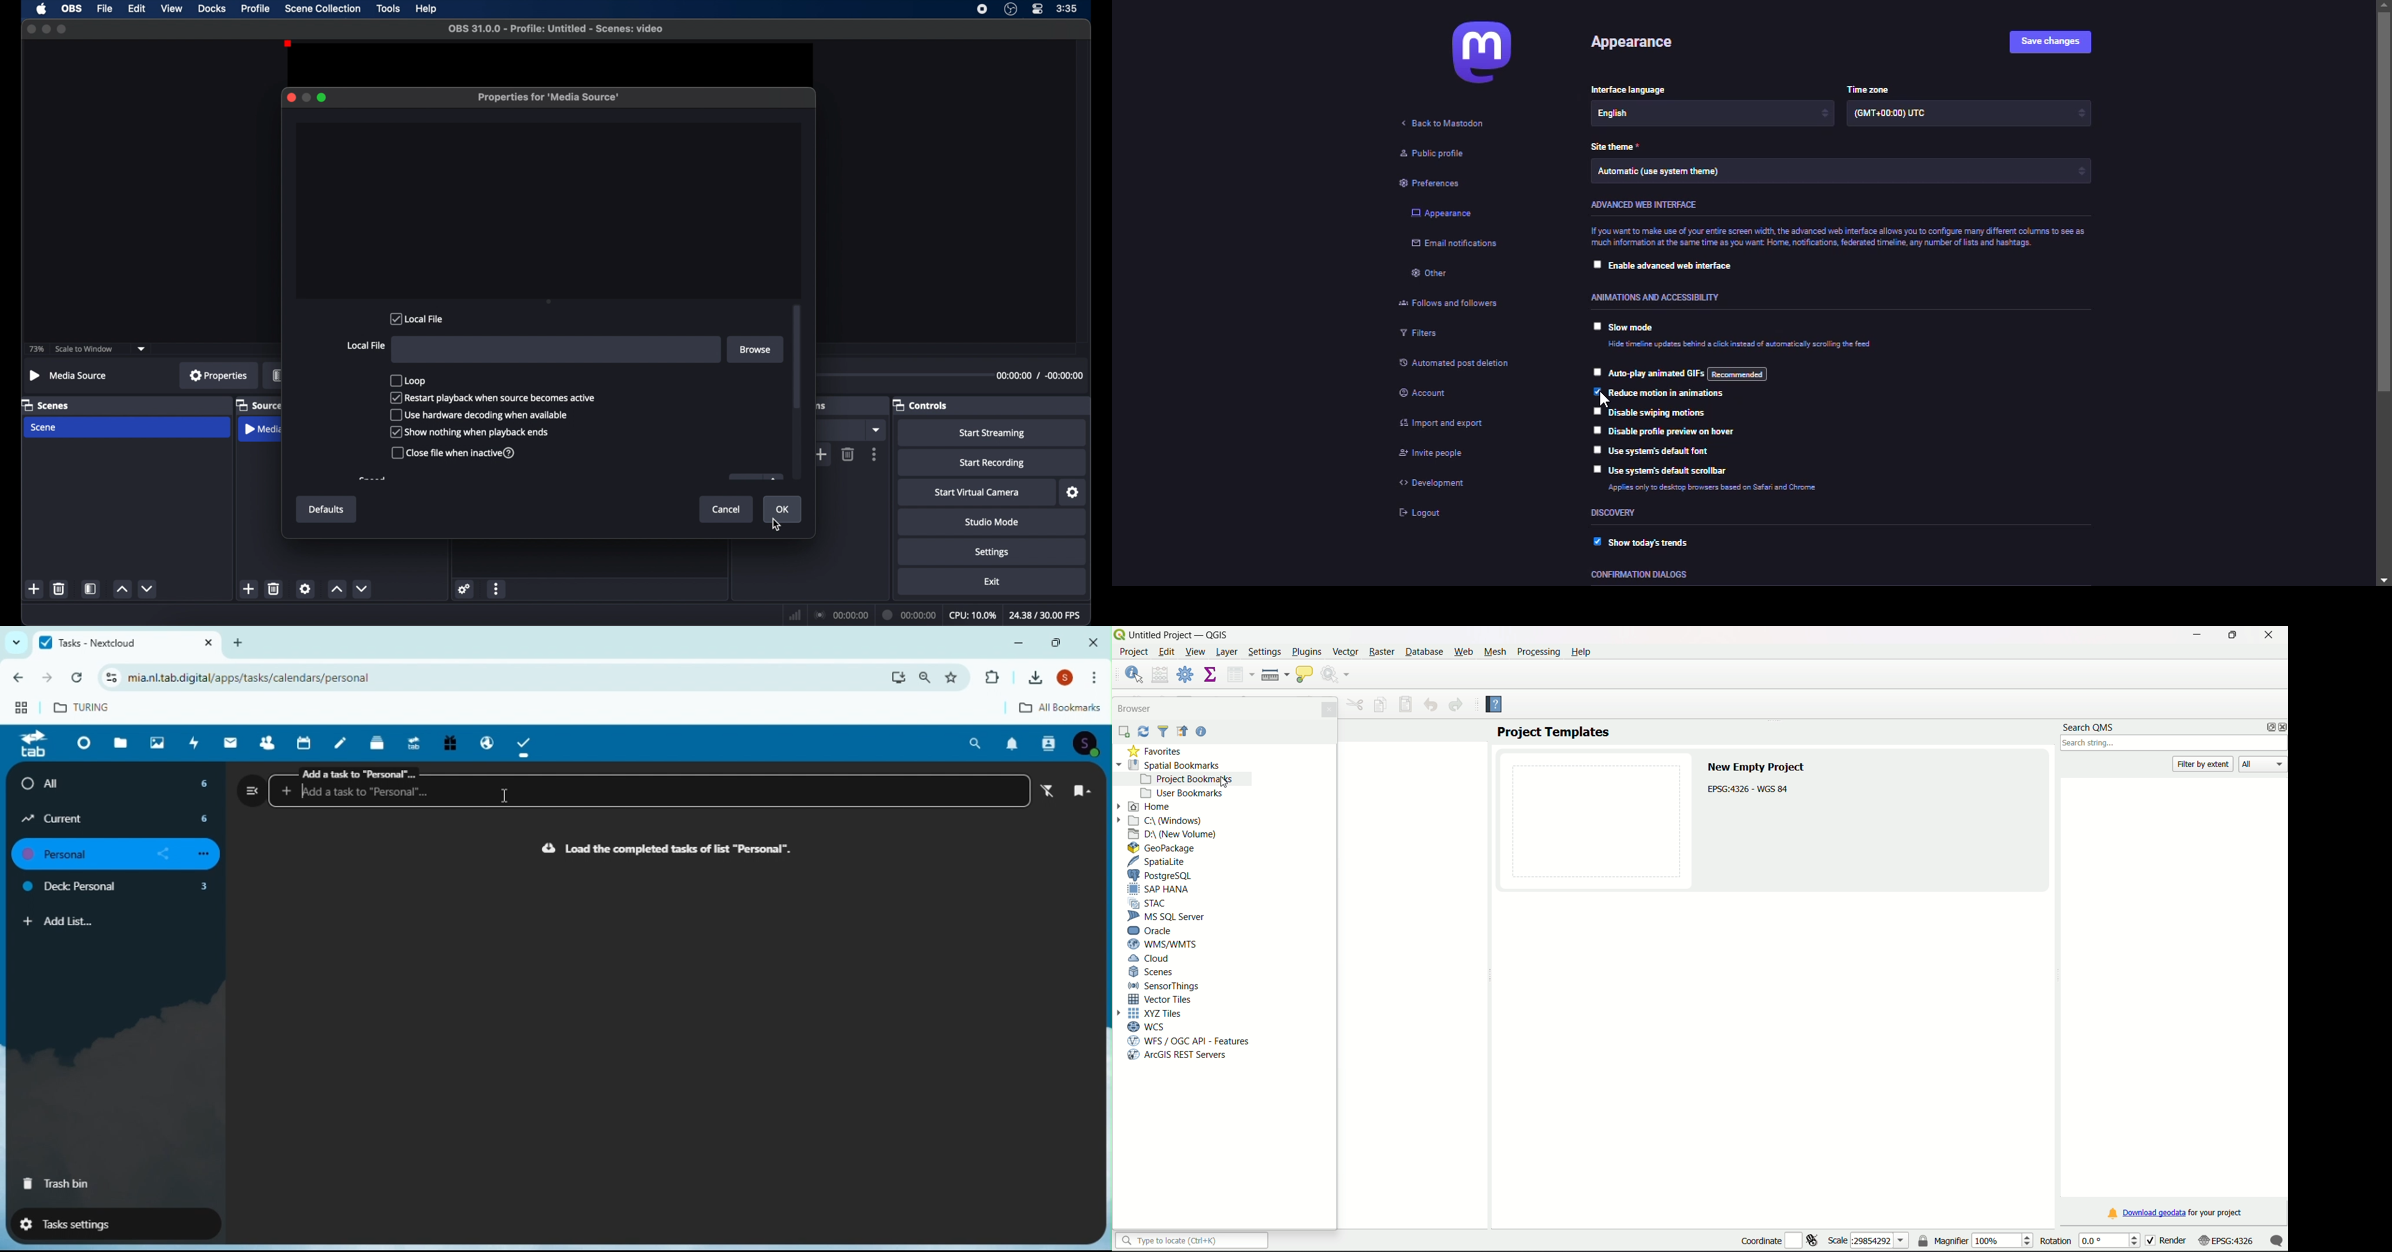  Describe the element at coordinates (1151, 807) in the screenshot. I see `Home` at that location.